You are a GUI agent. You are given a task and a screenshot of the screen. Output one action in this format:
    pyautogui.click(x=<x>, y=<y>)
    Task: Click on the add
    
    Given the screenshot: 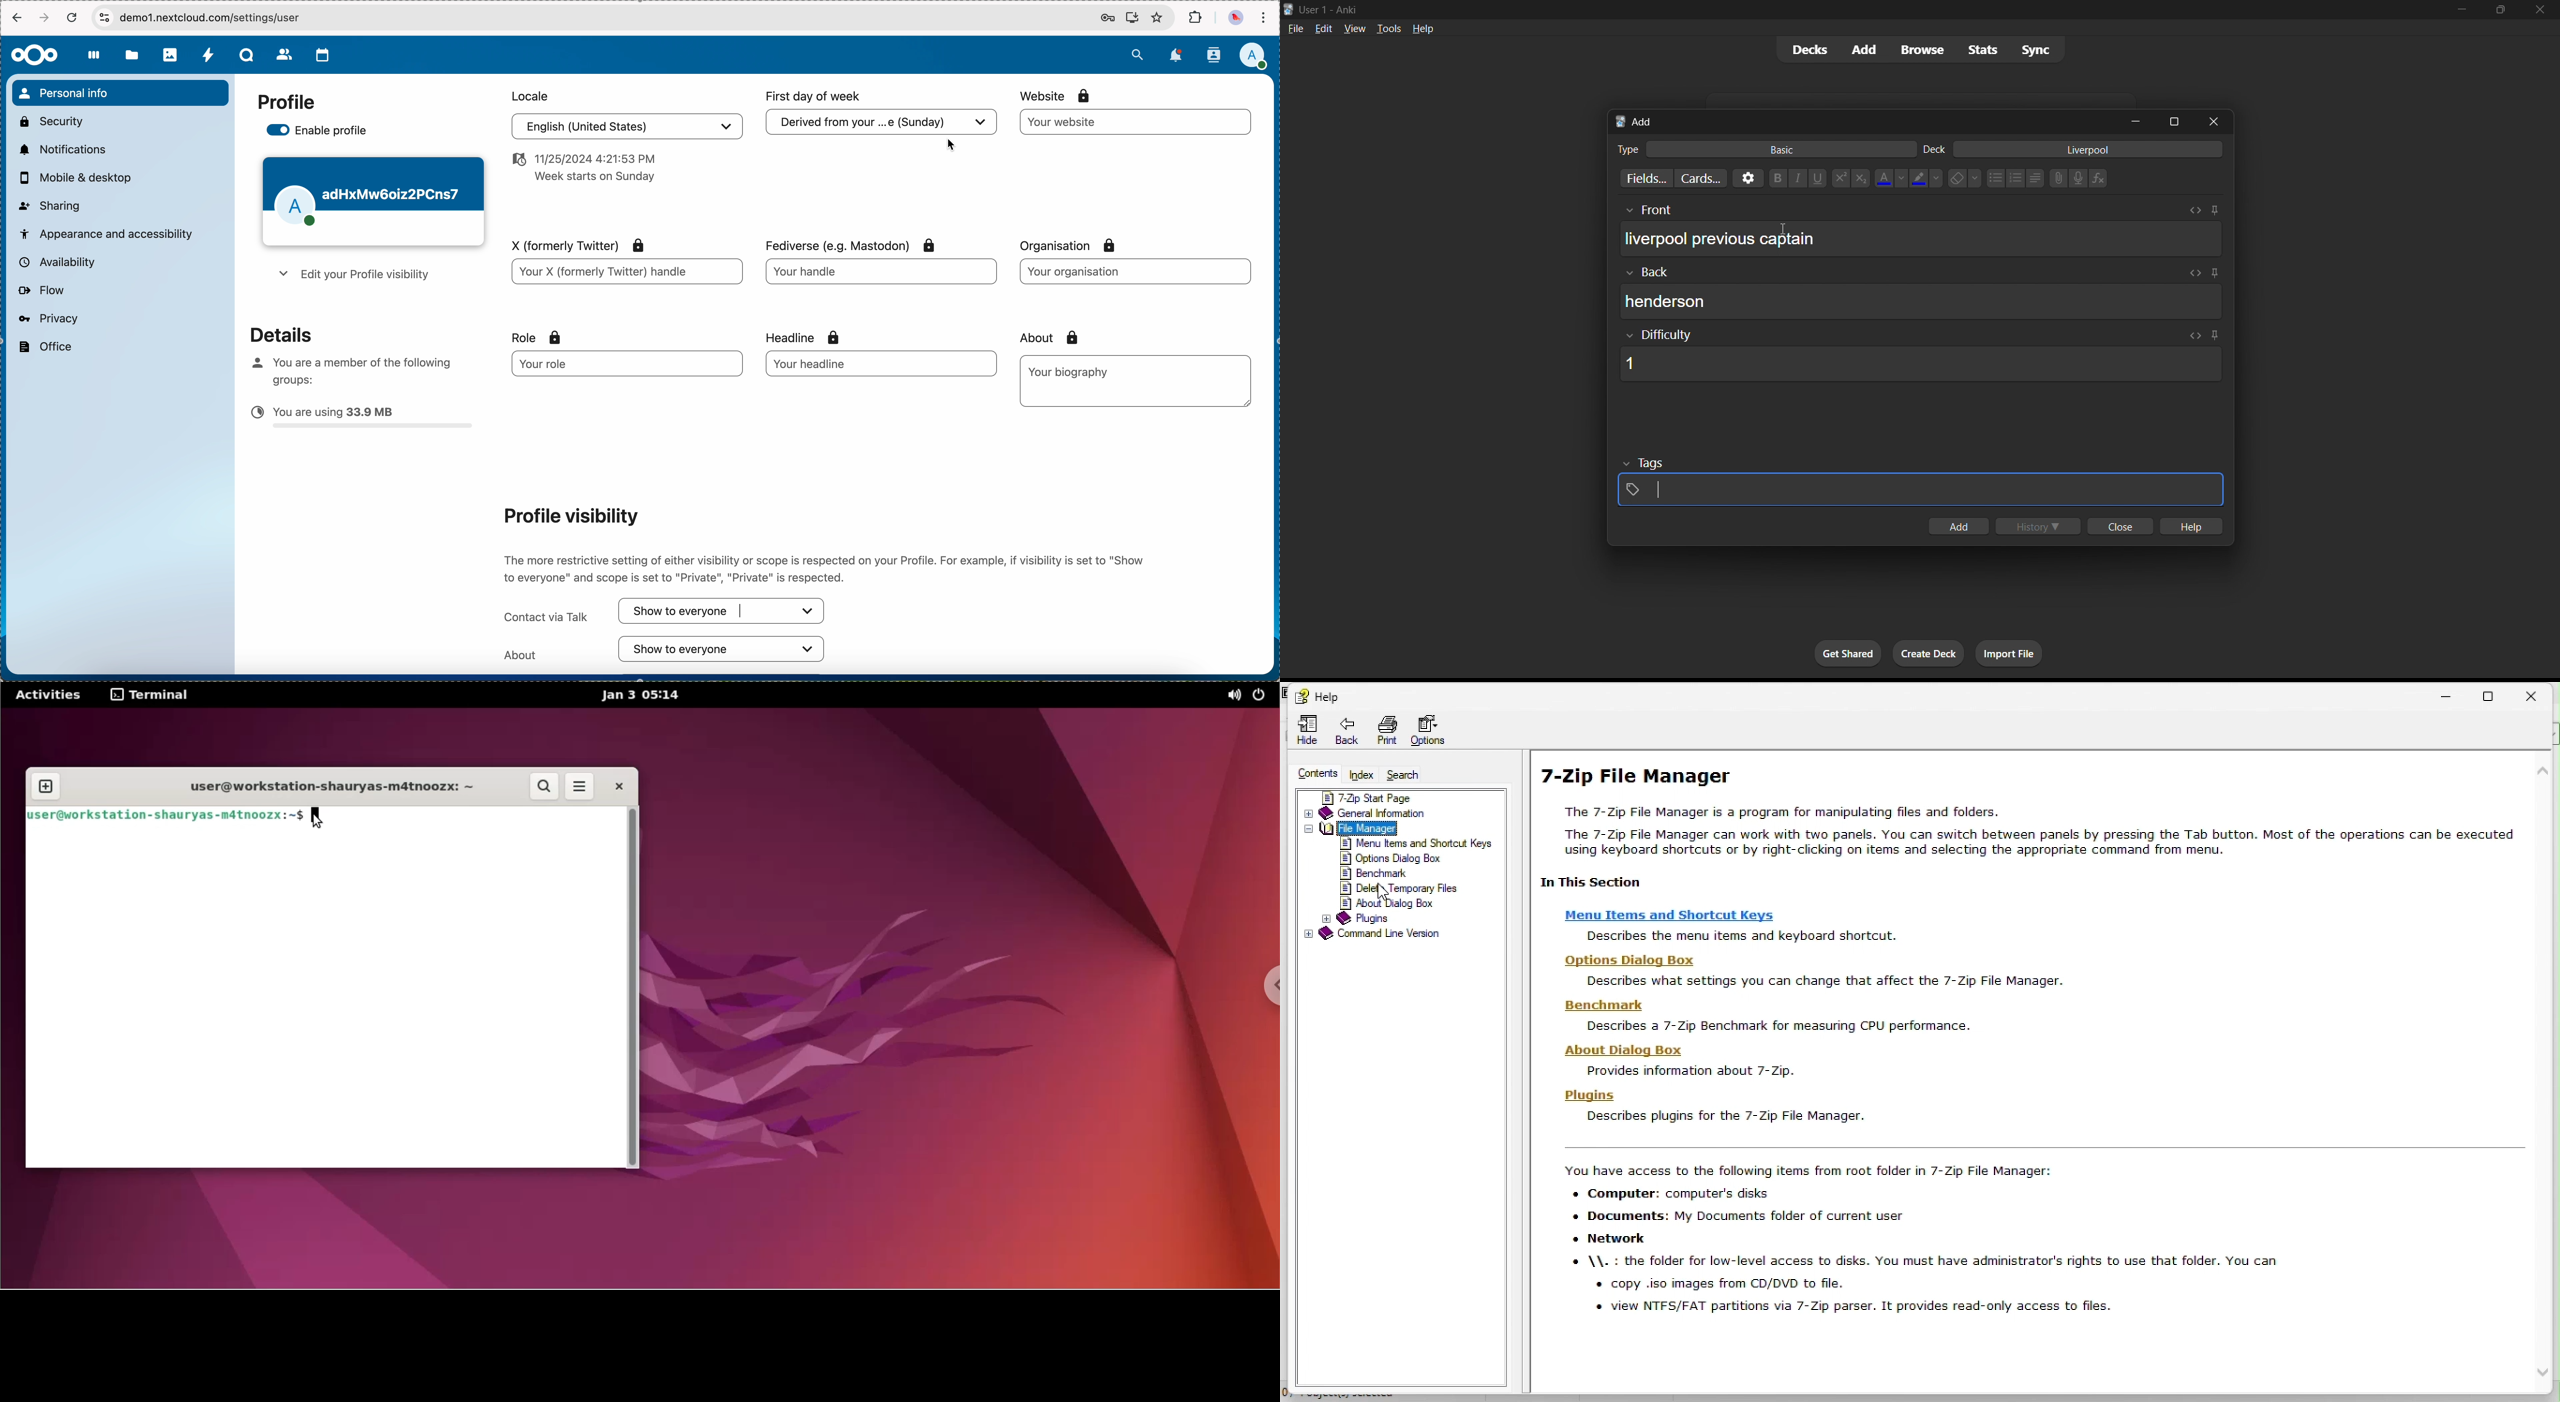 What is the action you would take?
    pyautogui.click(x=1861, y=49)
    